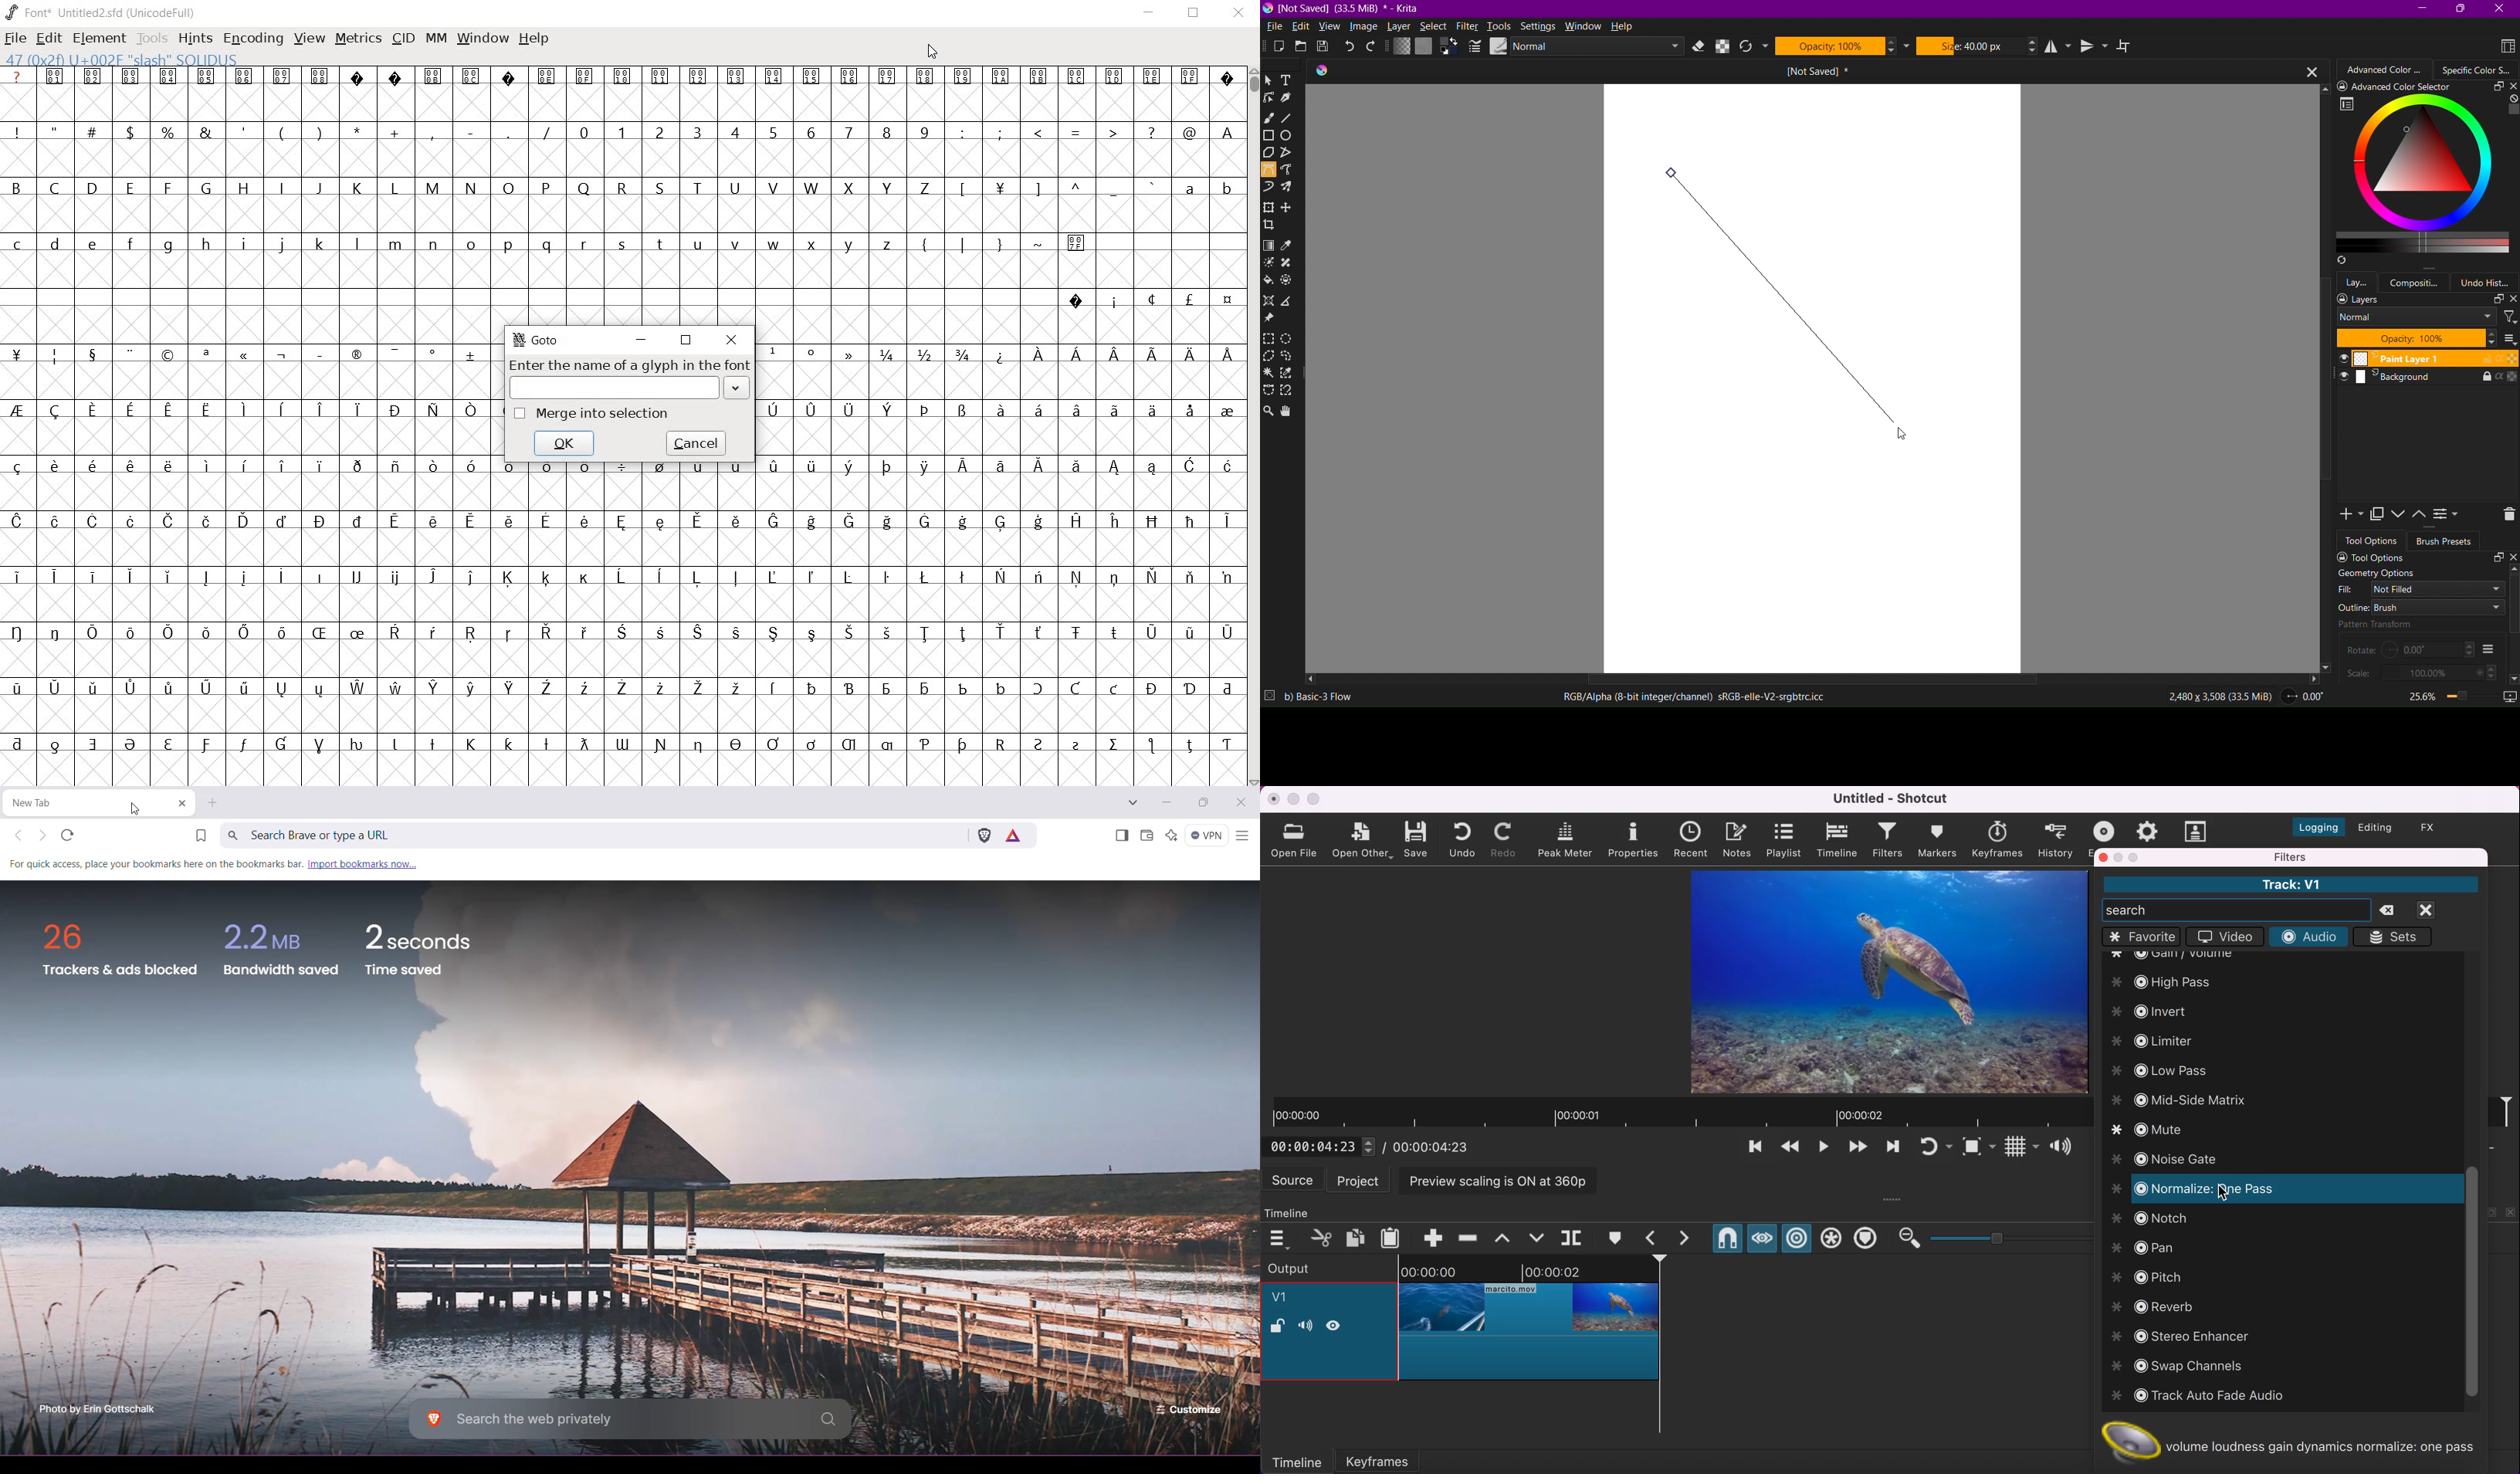  What do you see at coordinates (479, 188) in the screenshot?
I see `capital letters A - Z` at bounding box center [479, 188].